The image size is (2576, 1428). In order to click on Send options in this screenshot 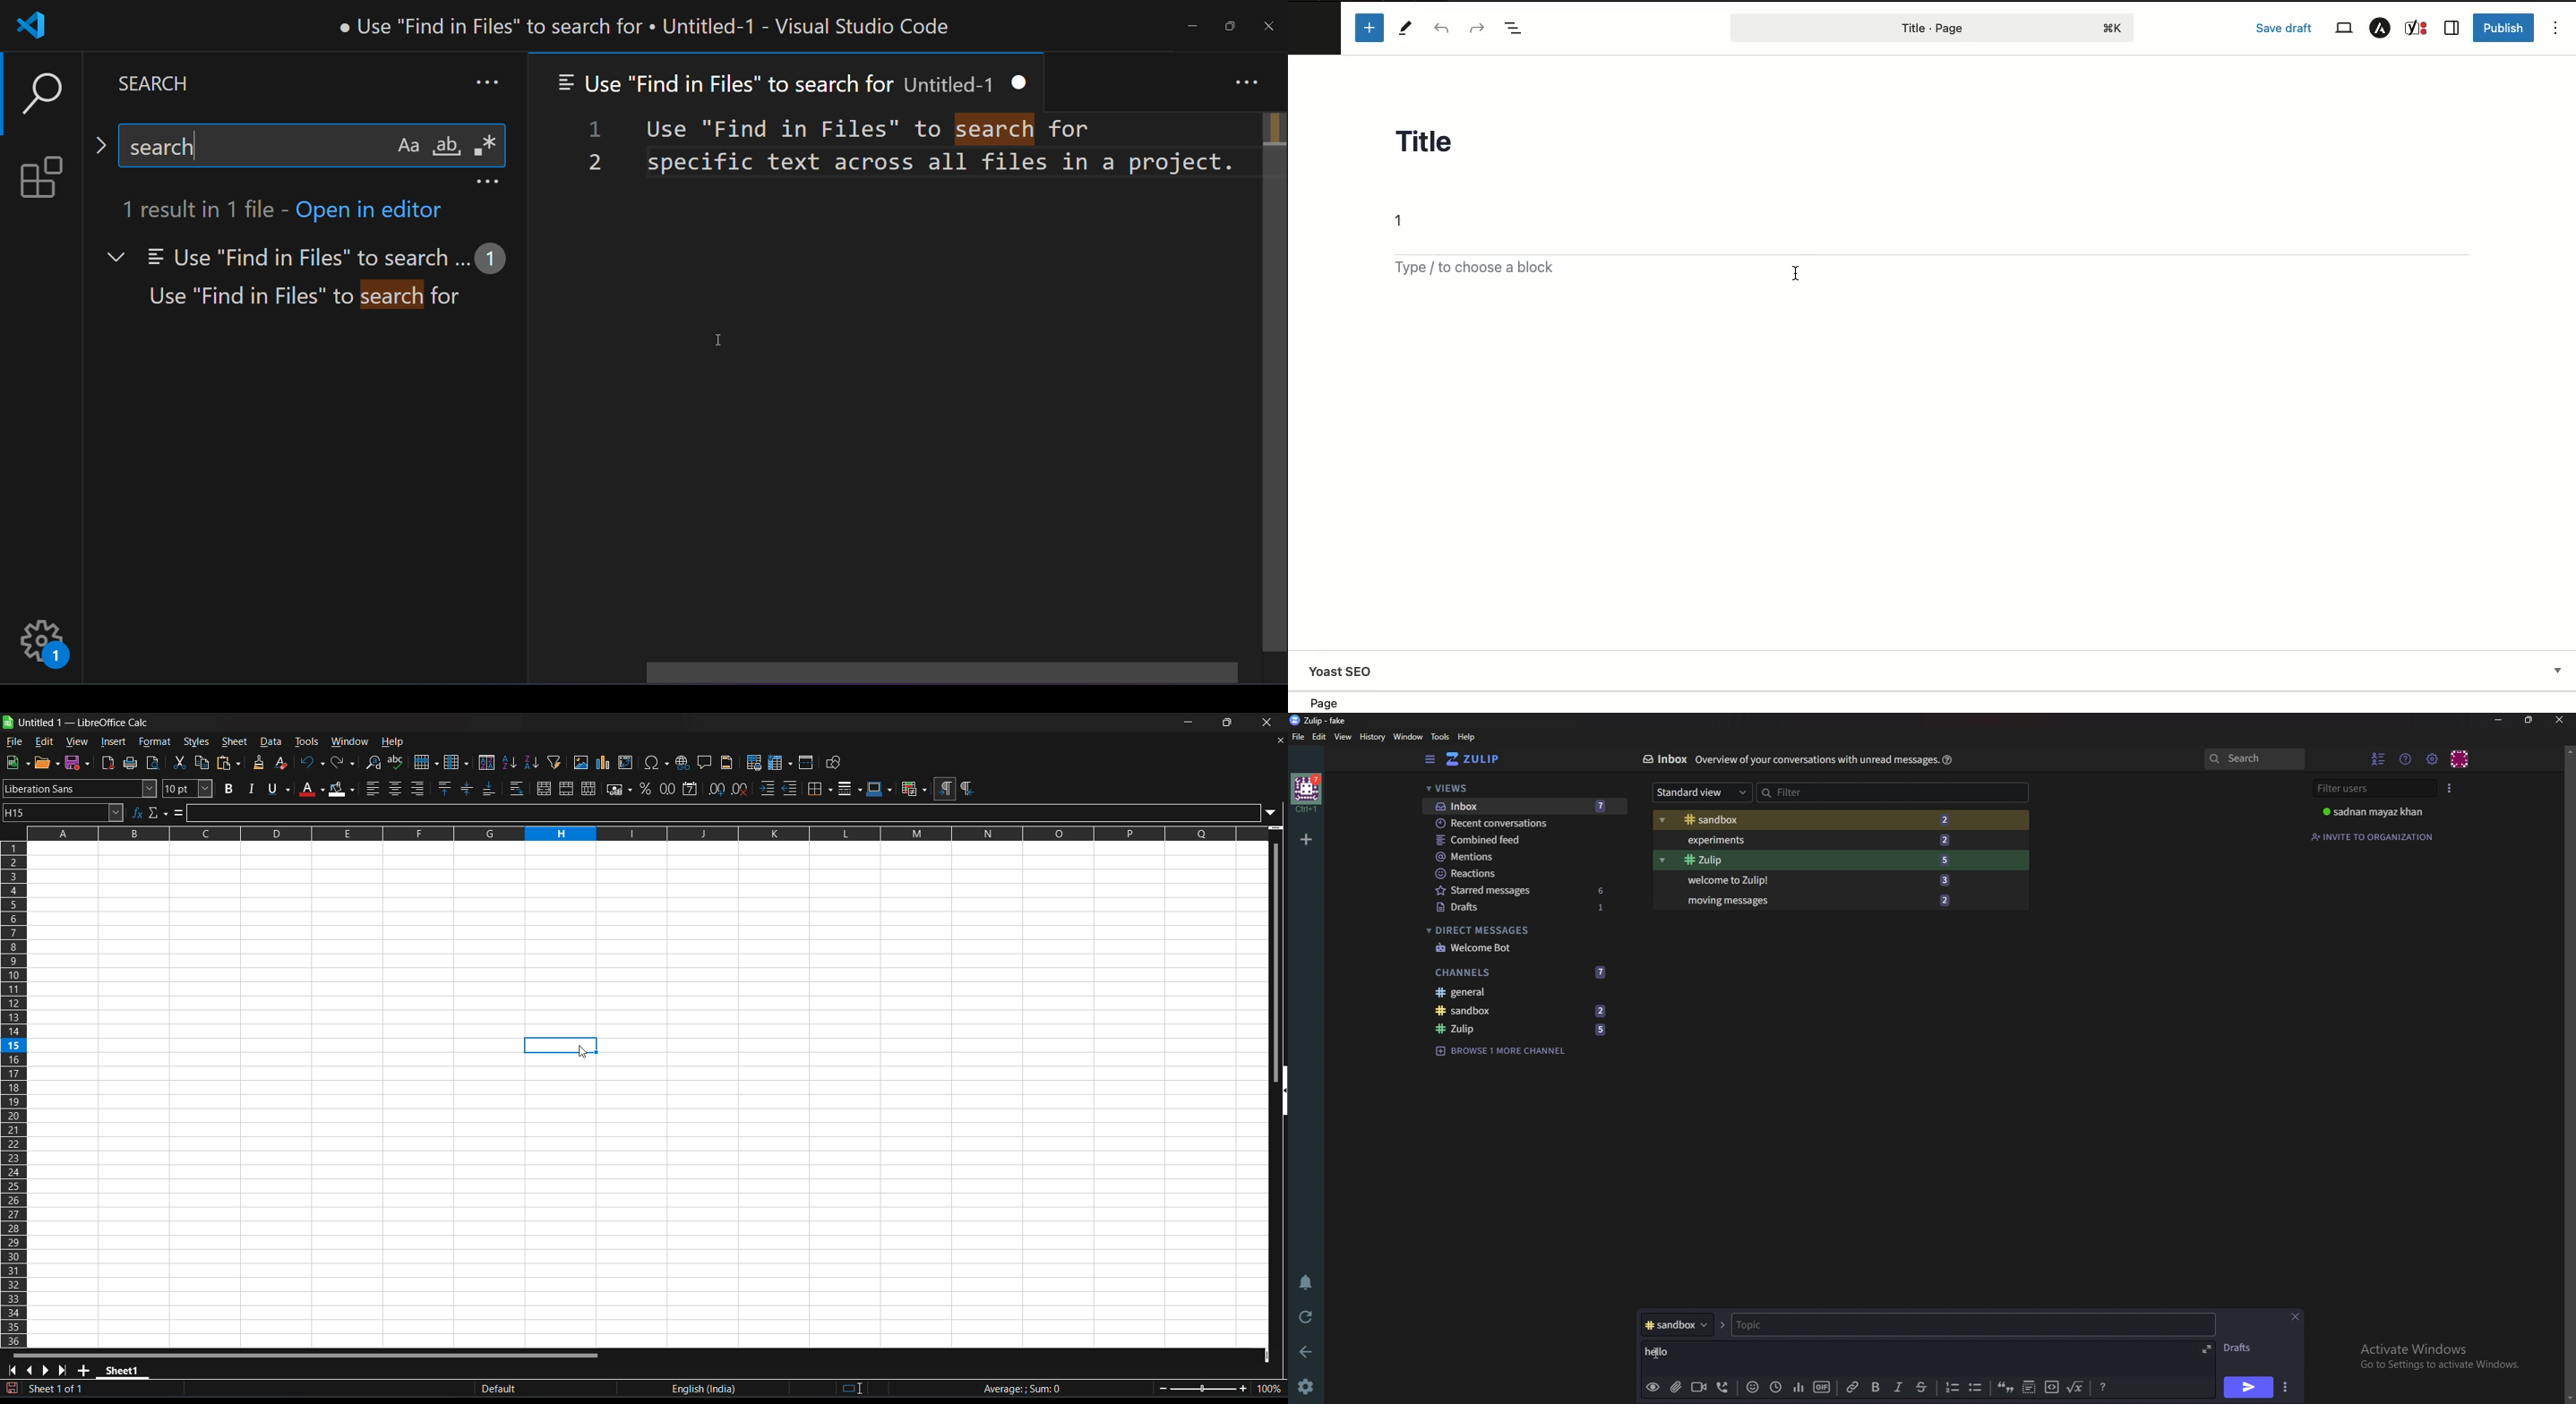, I will do `click(2288, 1389)`.